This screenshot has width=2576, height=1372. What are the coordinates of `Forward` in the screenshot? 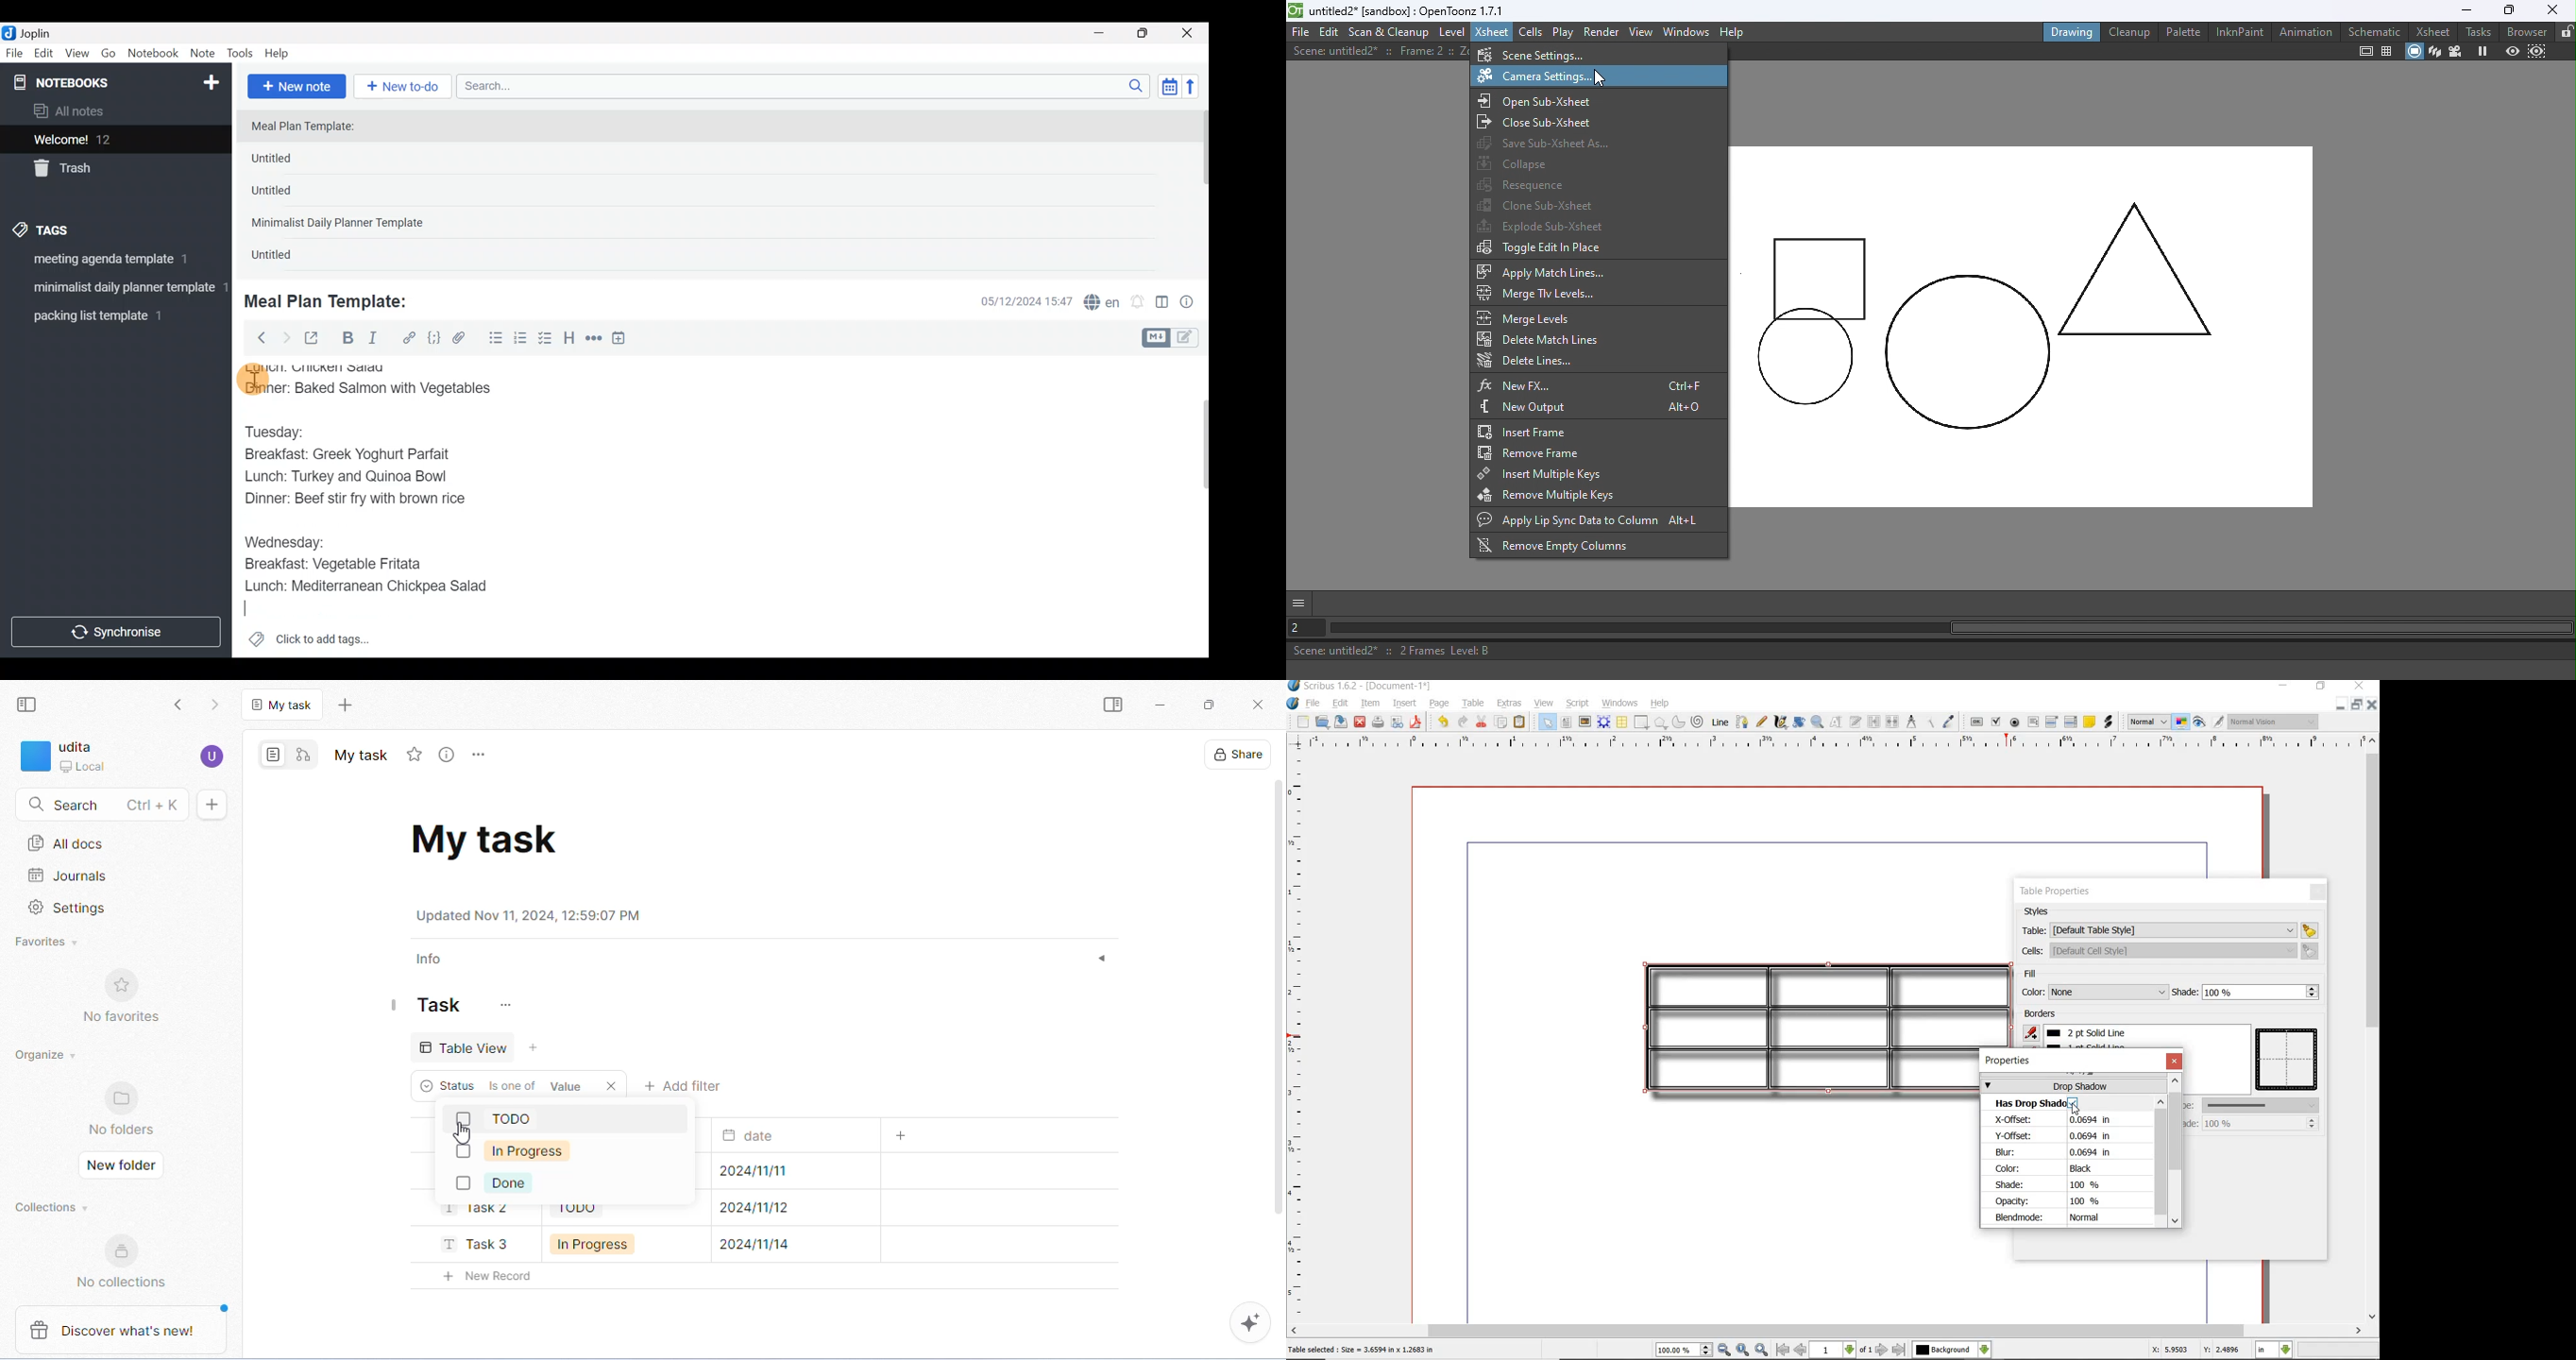 It's located at (286, 337).